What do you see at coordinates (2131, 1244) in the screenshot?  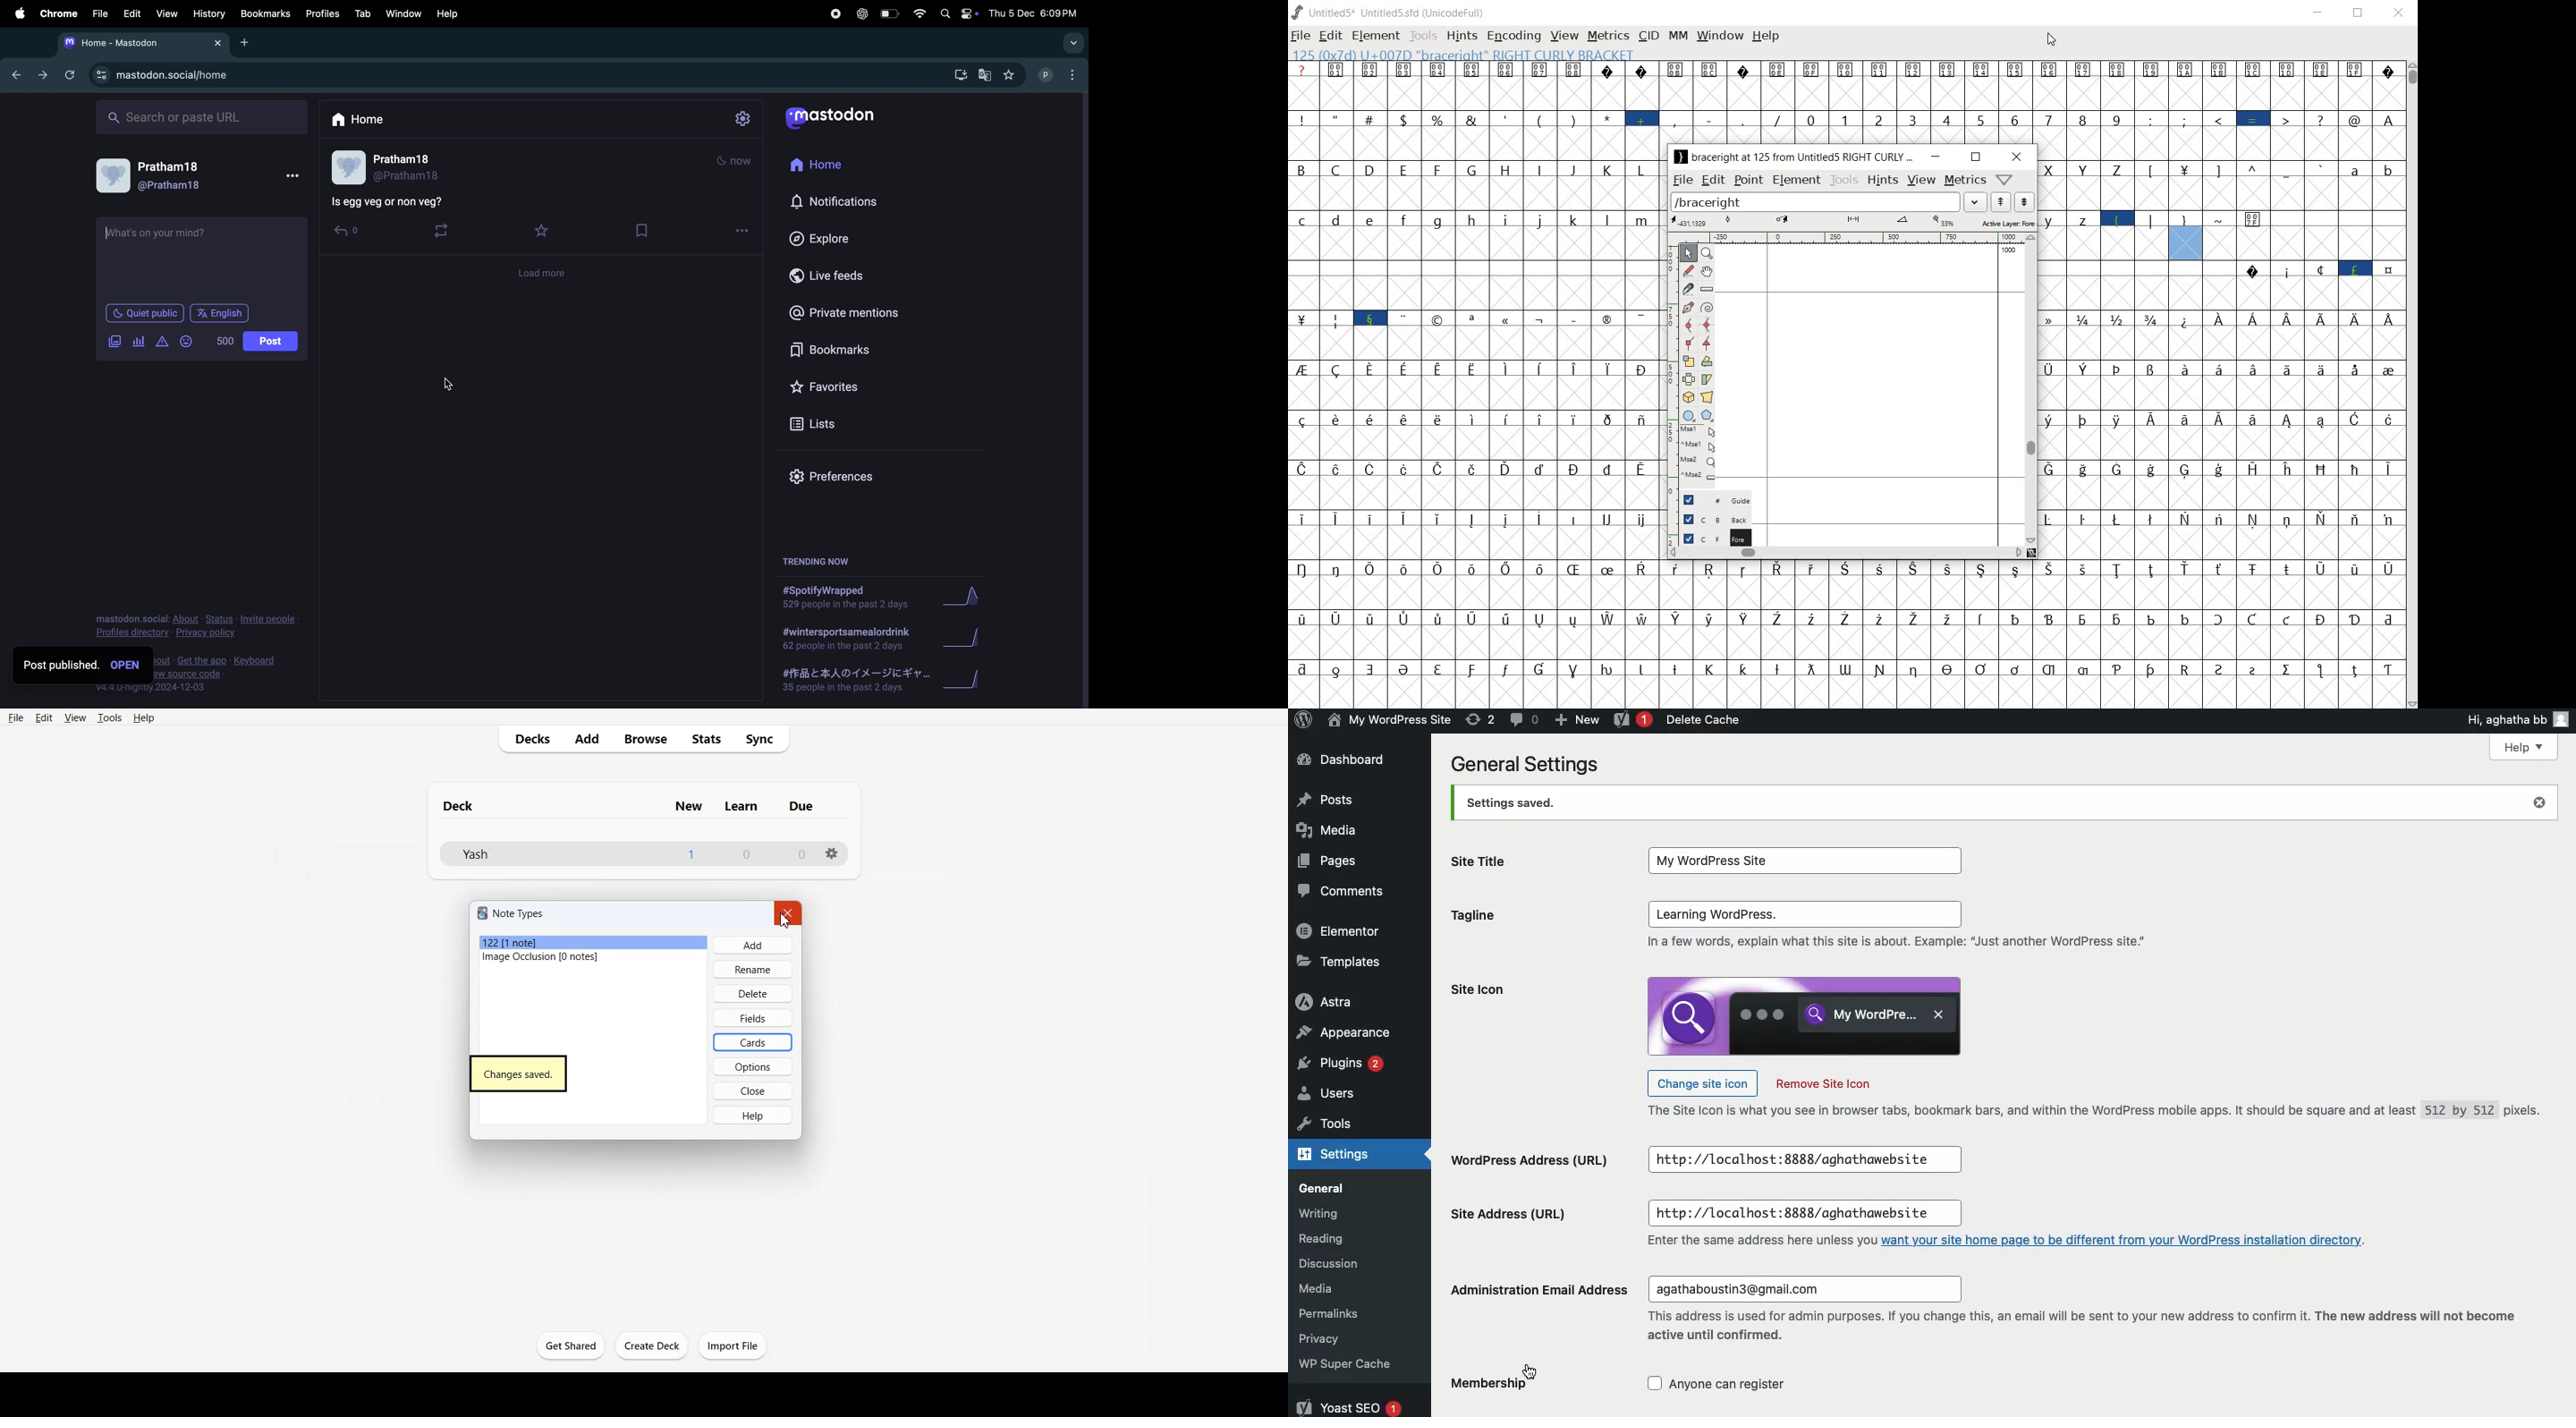 I see `want your site home page to be different from your WordPress installation directory.` at bounding box center [2131, 1244].